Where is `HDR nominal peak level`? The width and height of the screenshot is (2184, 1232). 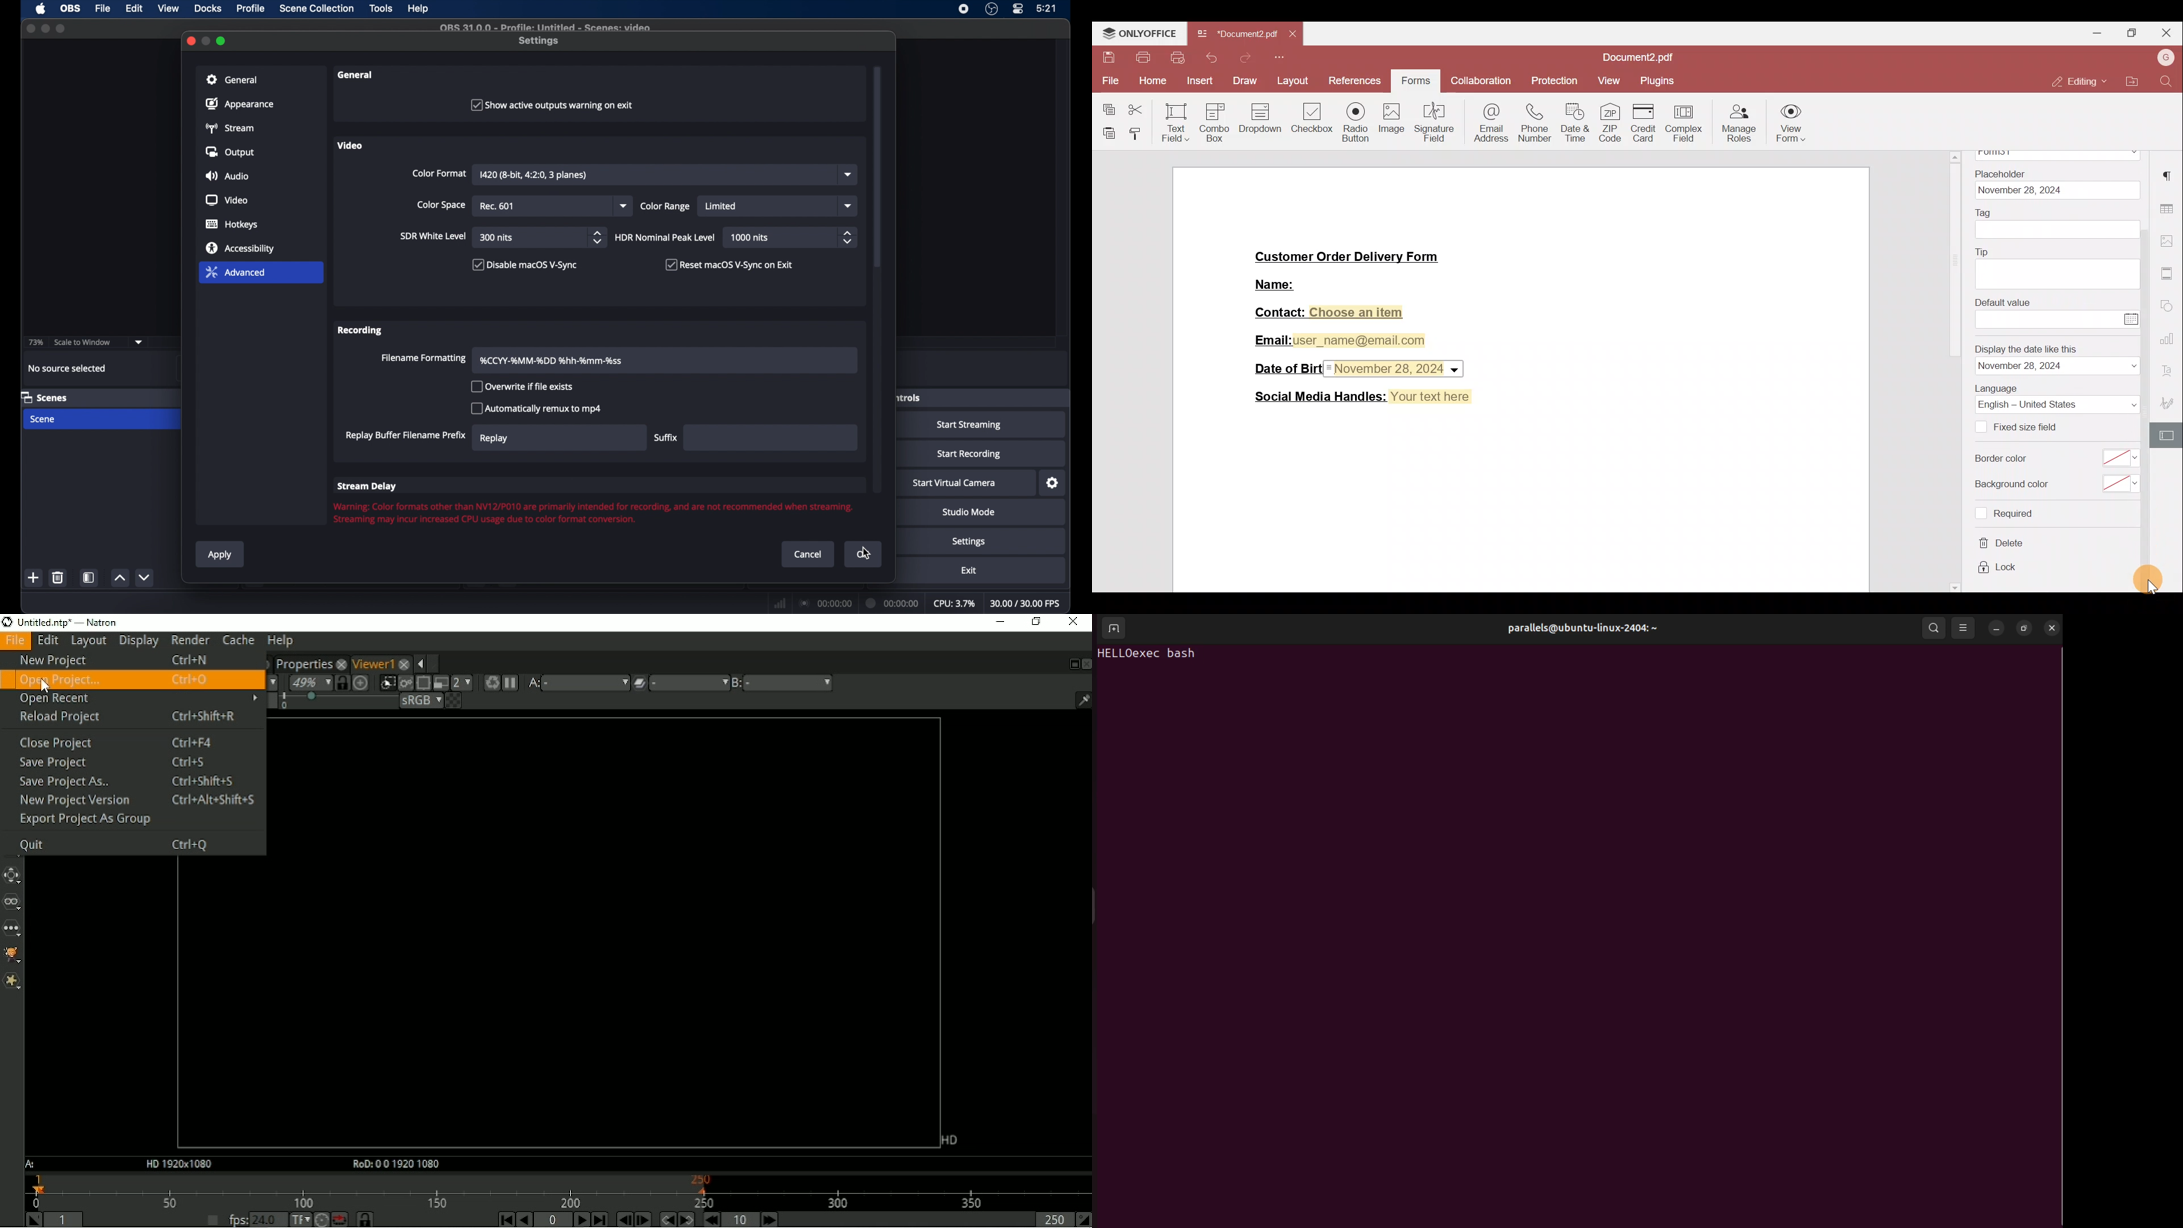 HDR nominal peak level is located at coordinates (665, 237).